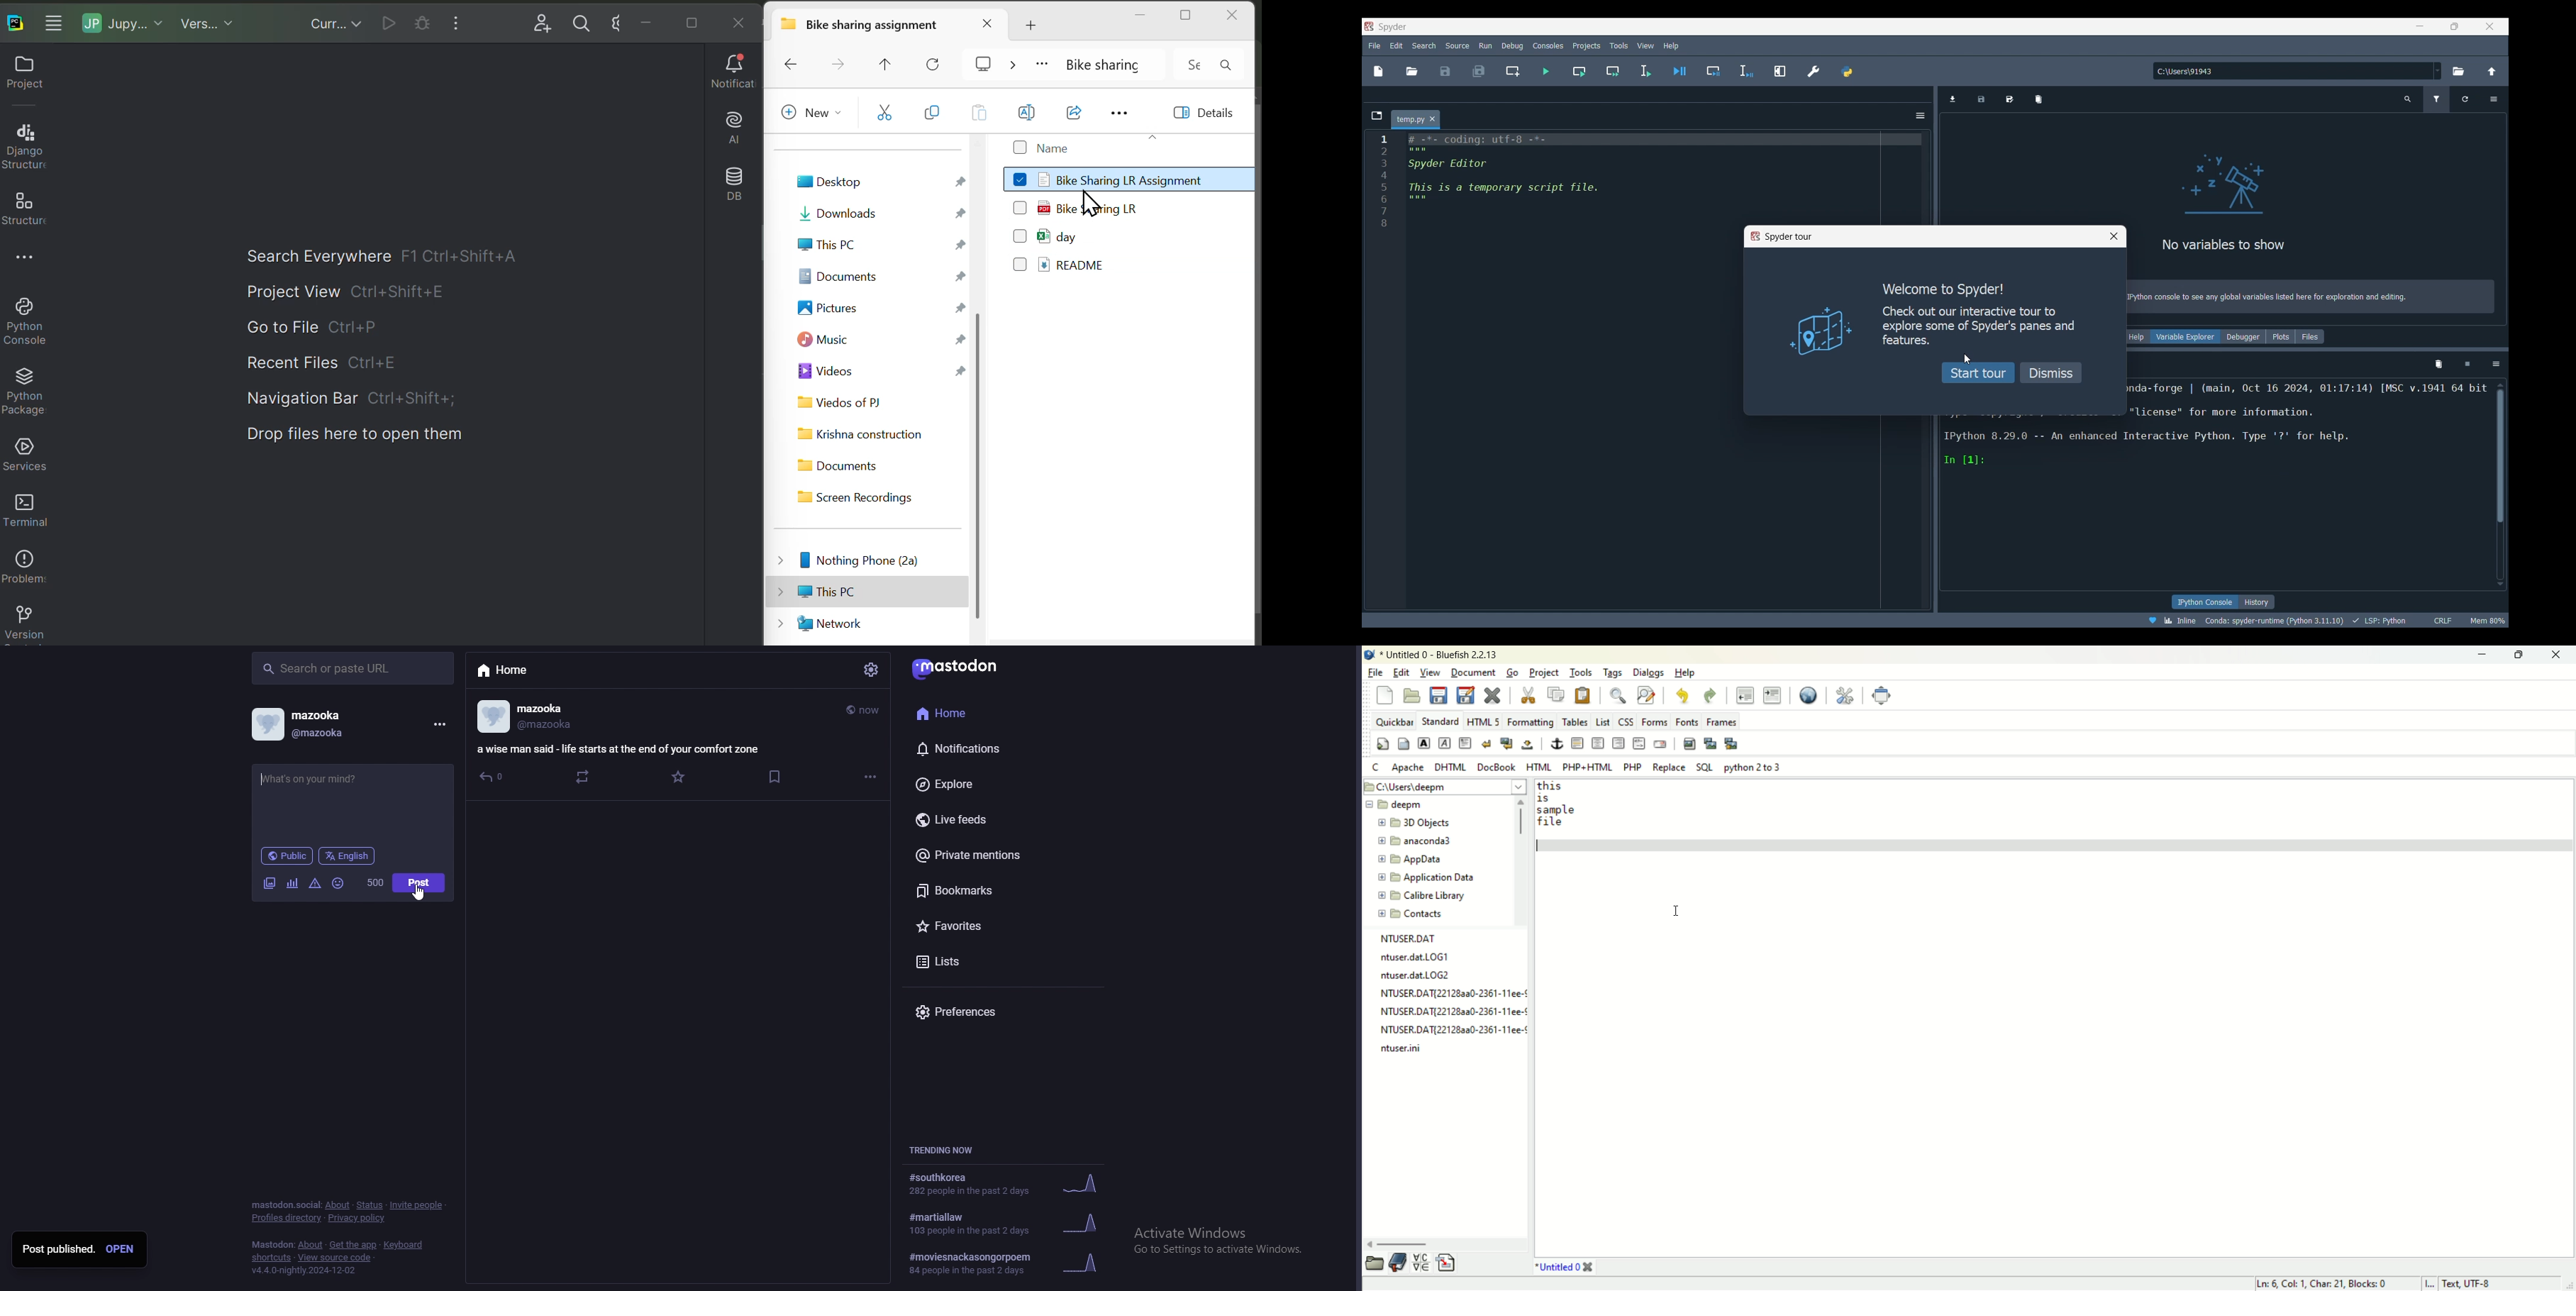 The width and height of the screenshot is (2576, 1316). Describe the element at coordinates (951, 1150) in the screenshot. I see `trending now` at that location.